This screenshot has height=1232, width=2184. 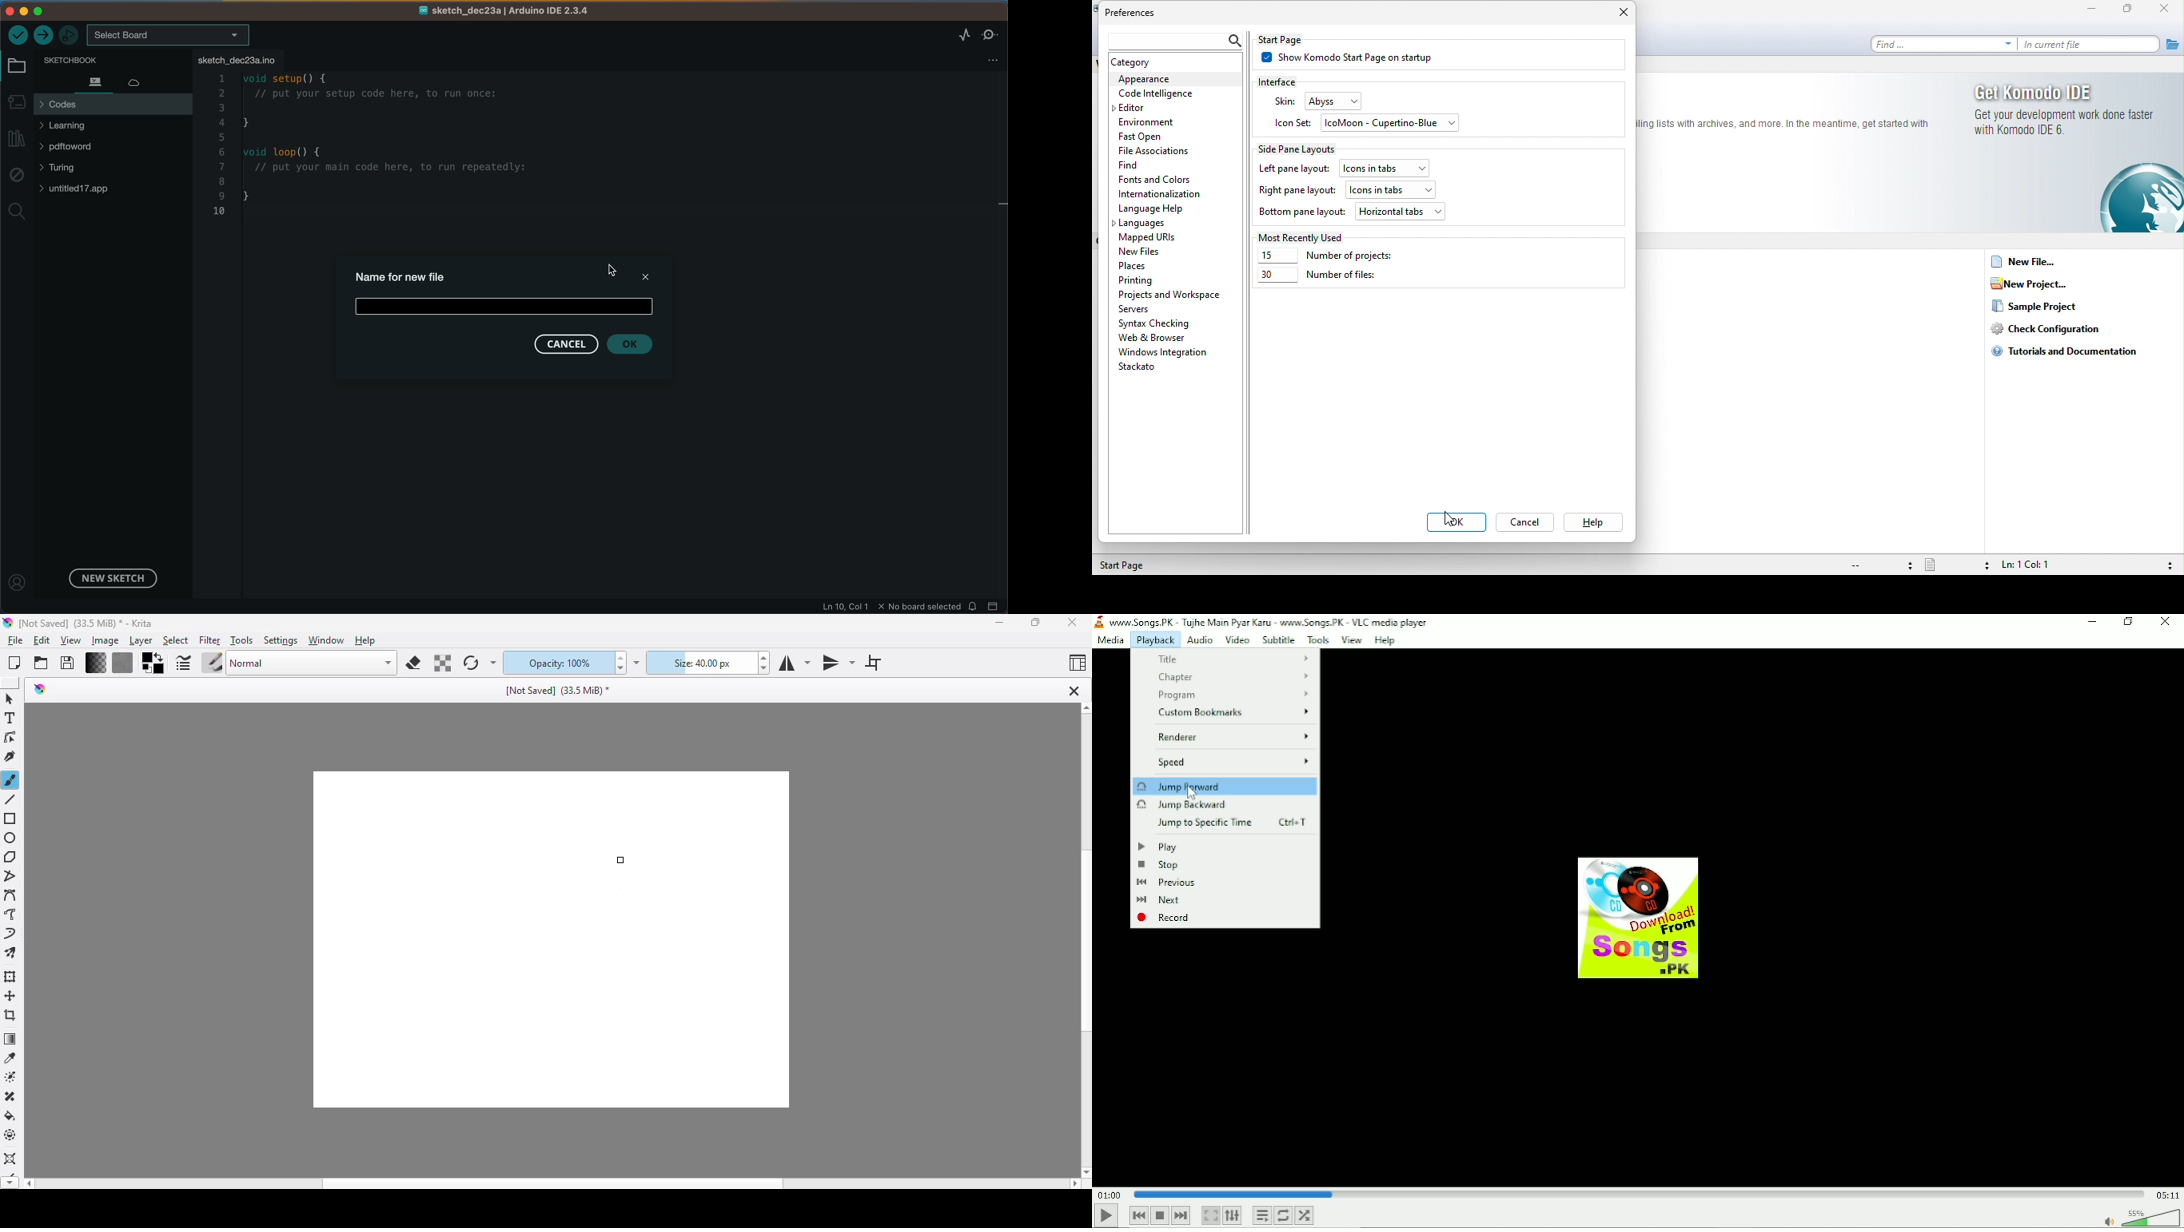 What do you see at coordinates (42, 641) in the screenshot?
I see `edit` at bounding box center [42, 641].